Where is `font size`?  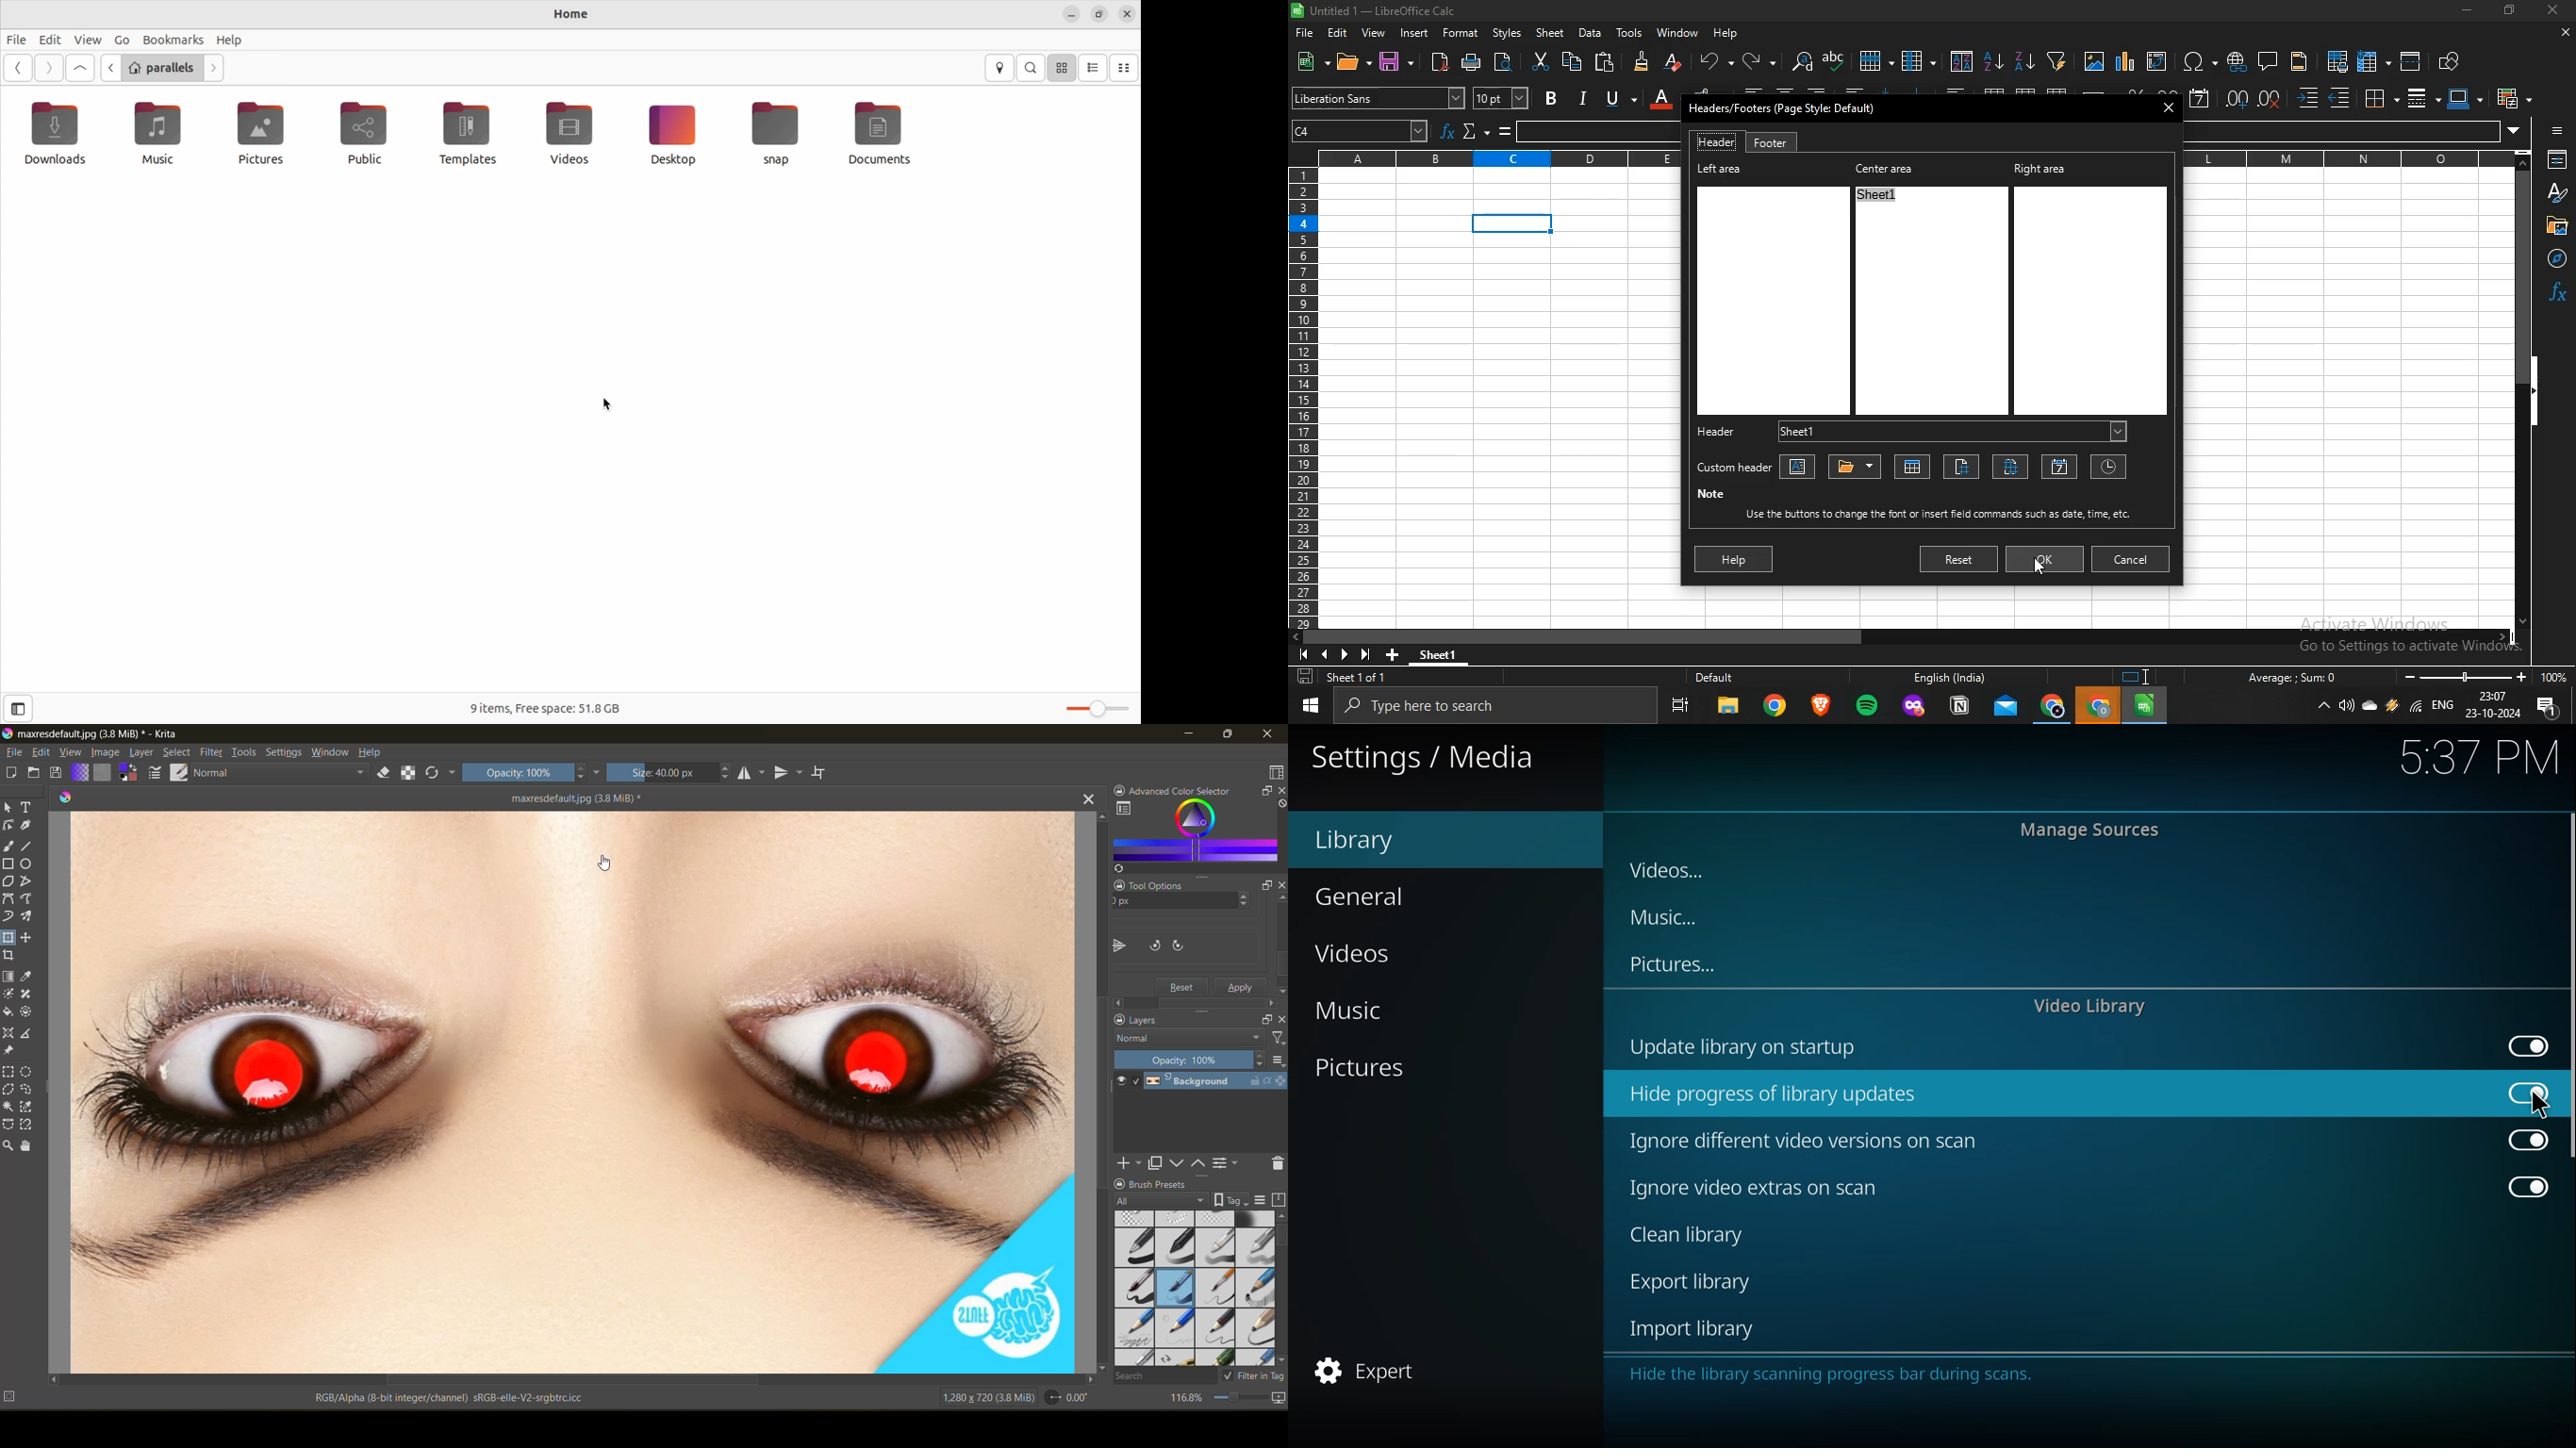 font size is located at coordinates (1499, 97).